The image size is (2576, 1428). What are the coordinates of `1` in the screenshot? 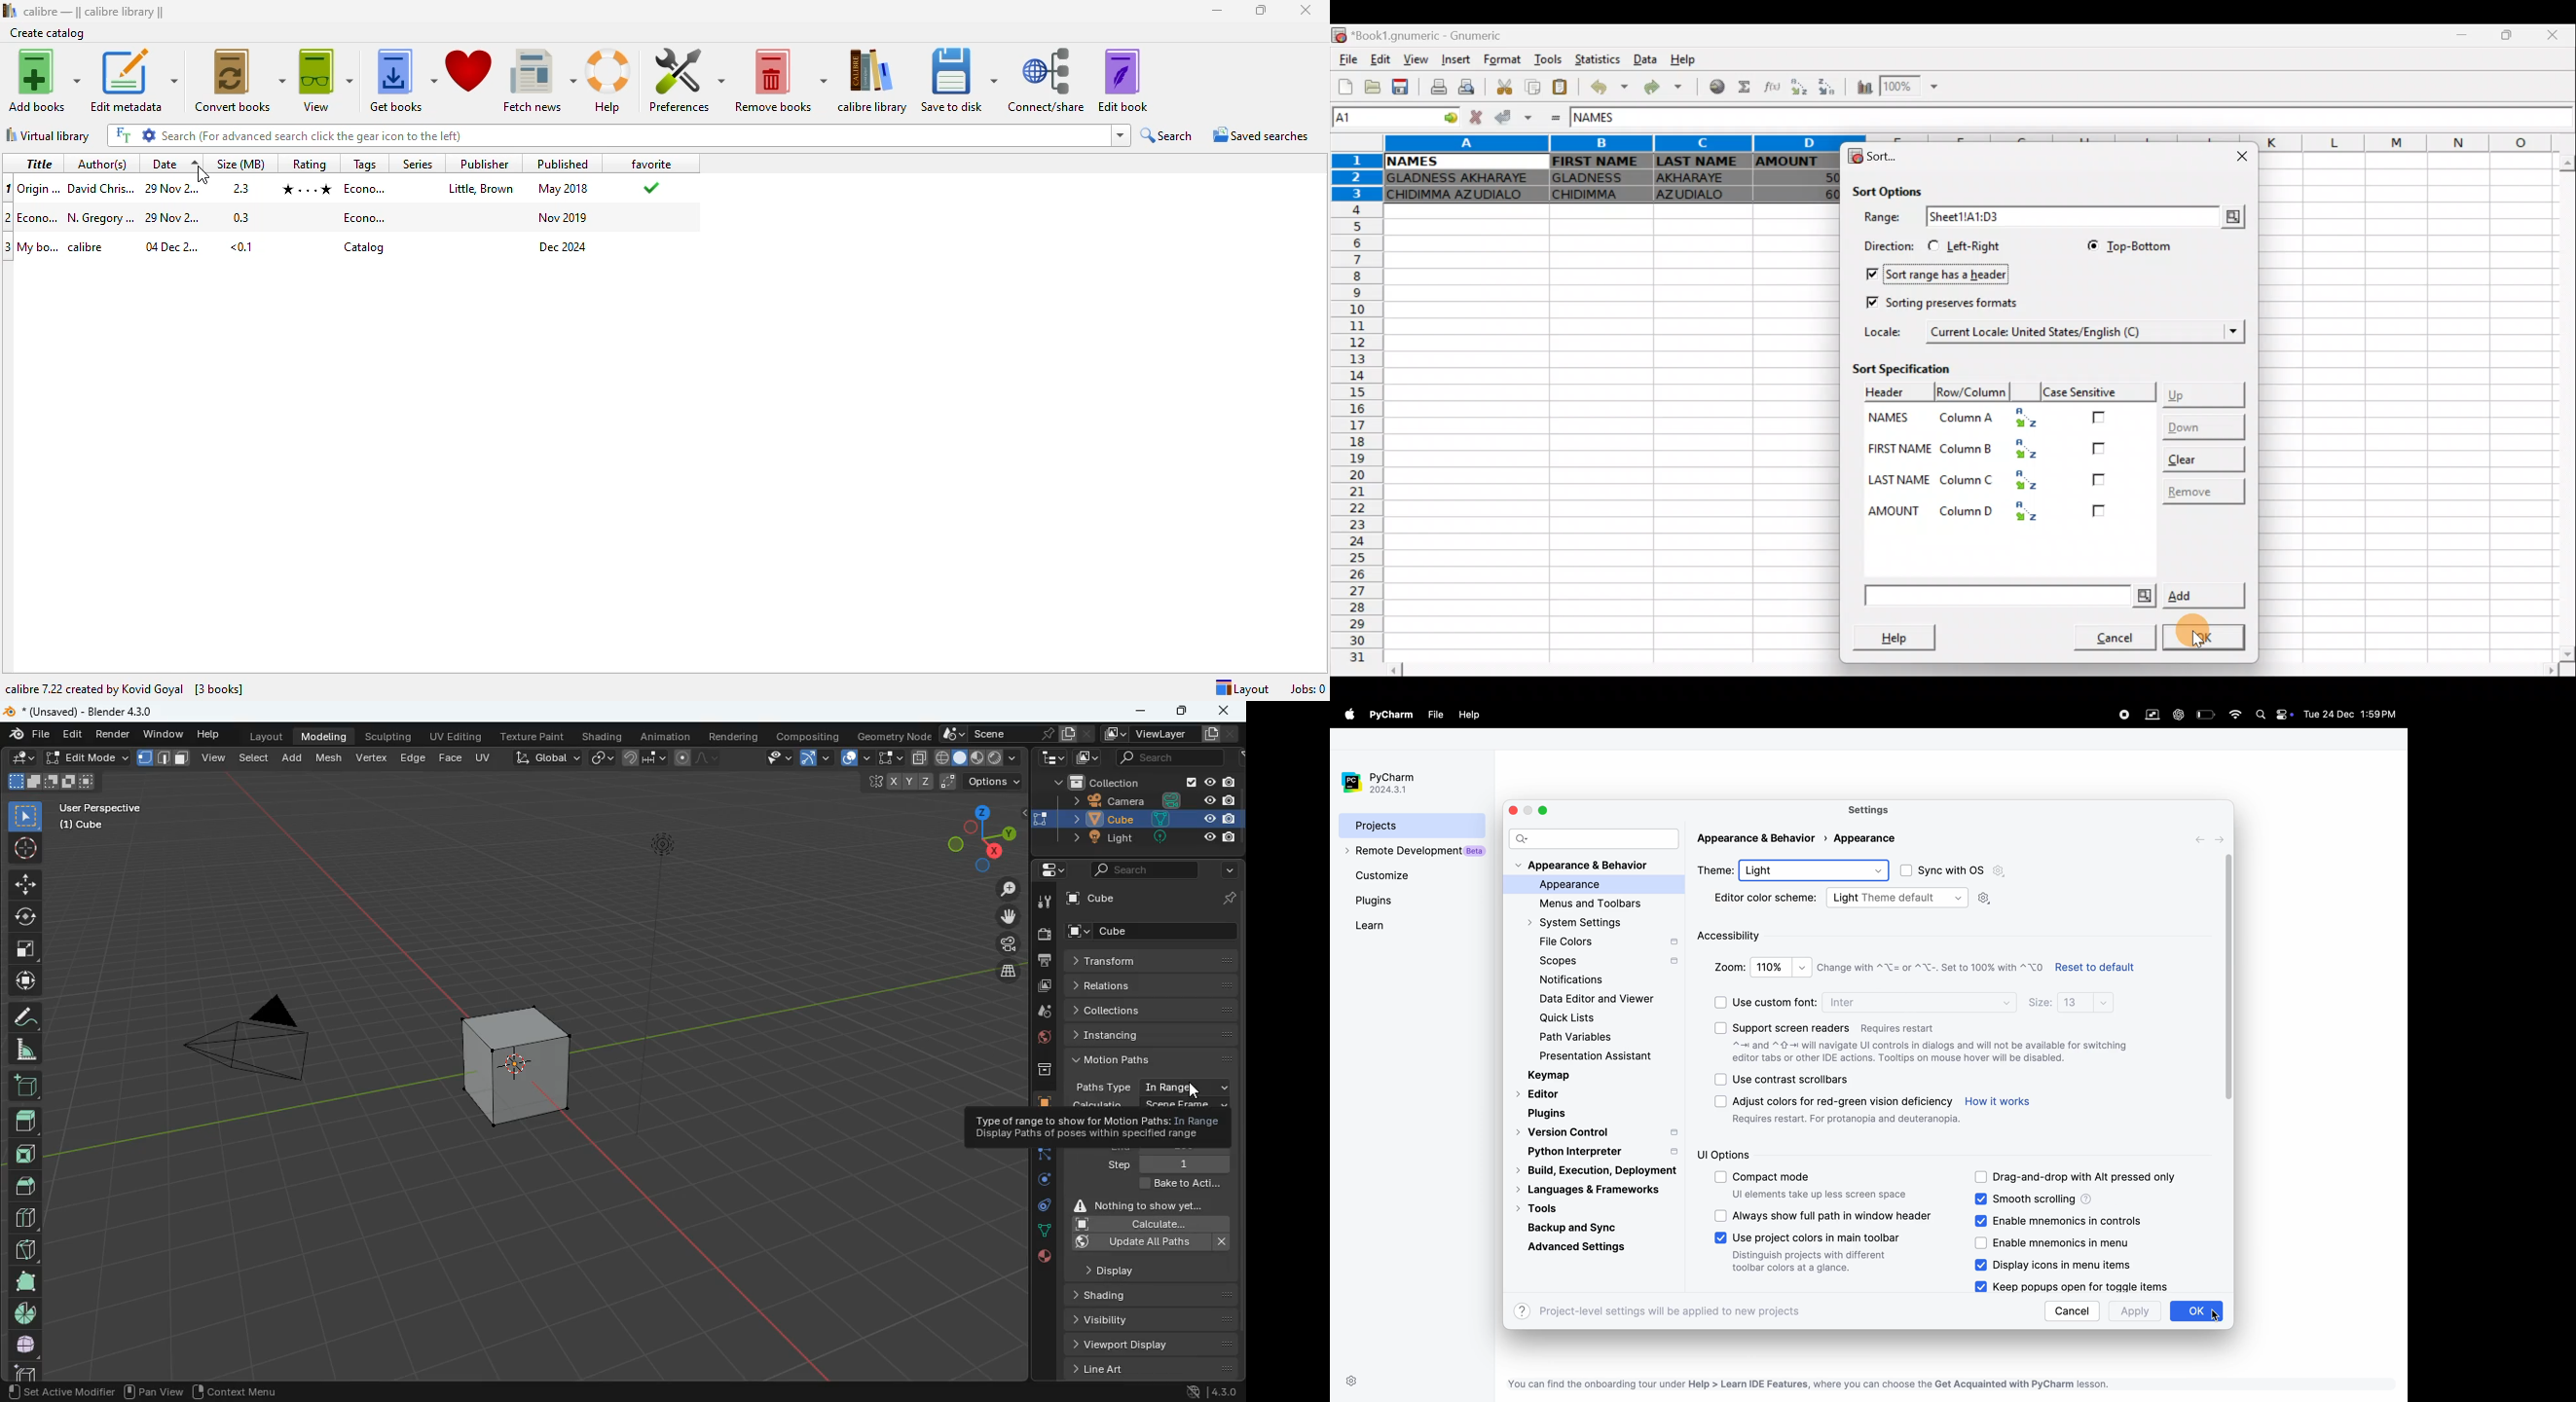 It's located at (9, 187).